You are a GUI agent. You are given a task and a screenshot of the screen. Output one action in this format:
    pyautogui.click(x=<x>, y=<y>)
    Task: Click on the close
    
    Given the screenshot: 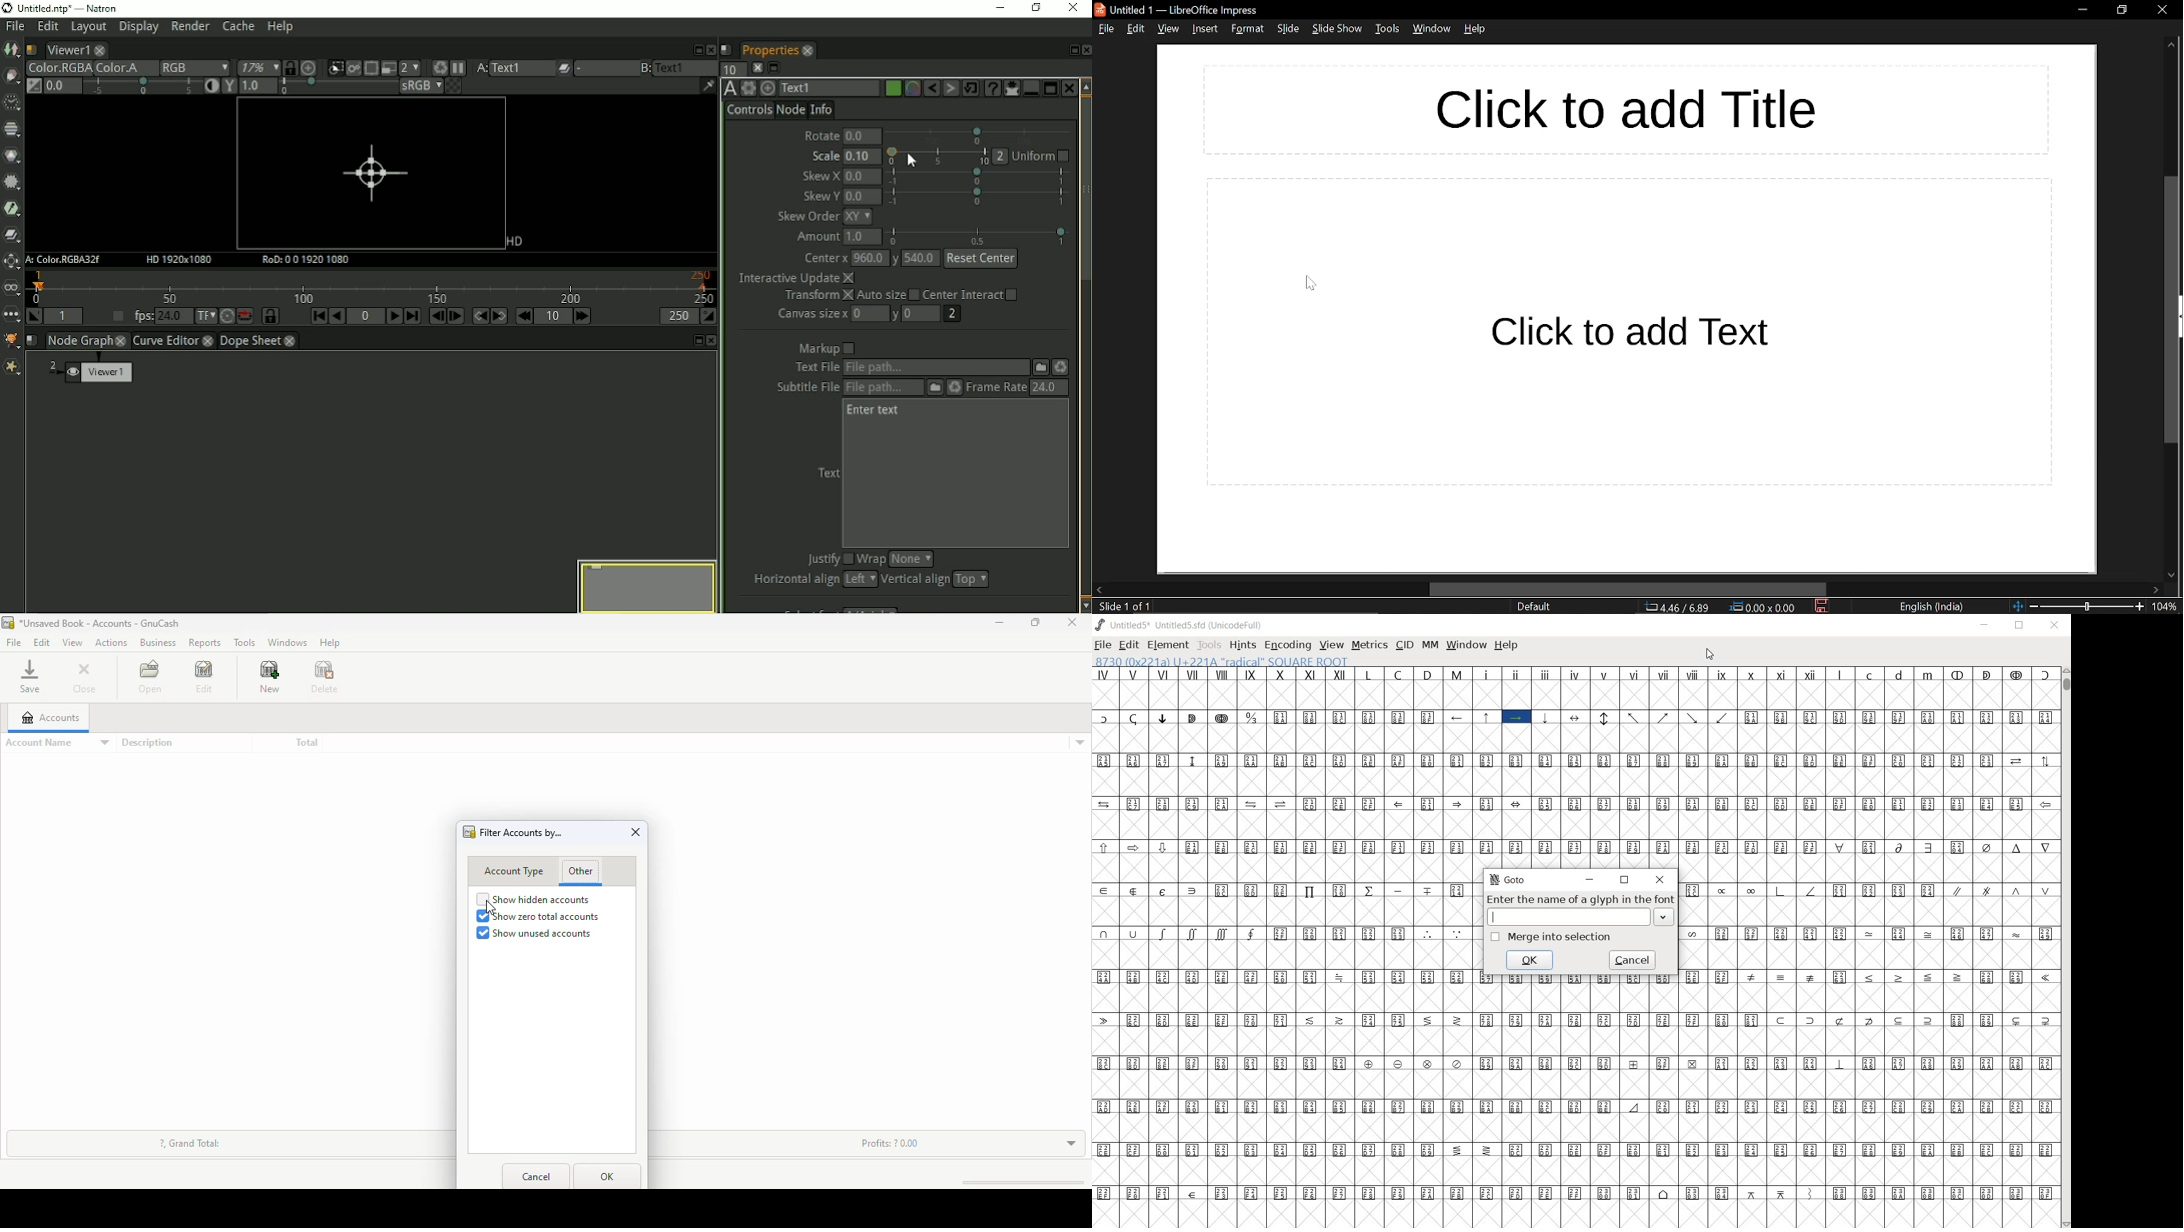 What is the action you would take?
    pyautogui.click(x=2159, y=12)
    